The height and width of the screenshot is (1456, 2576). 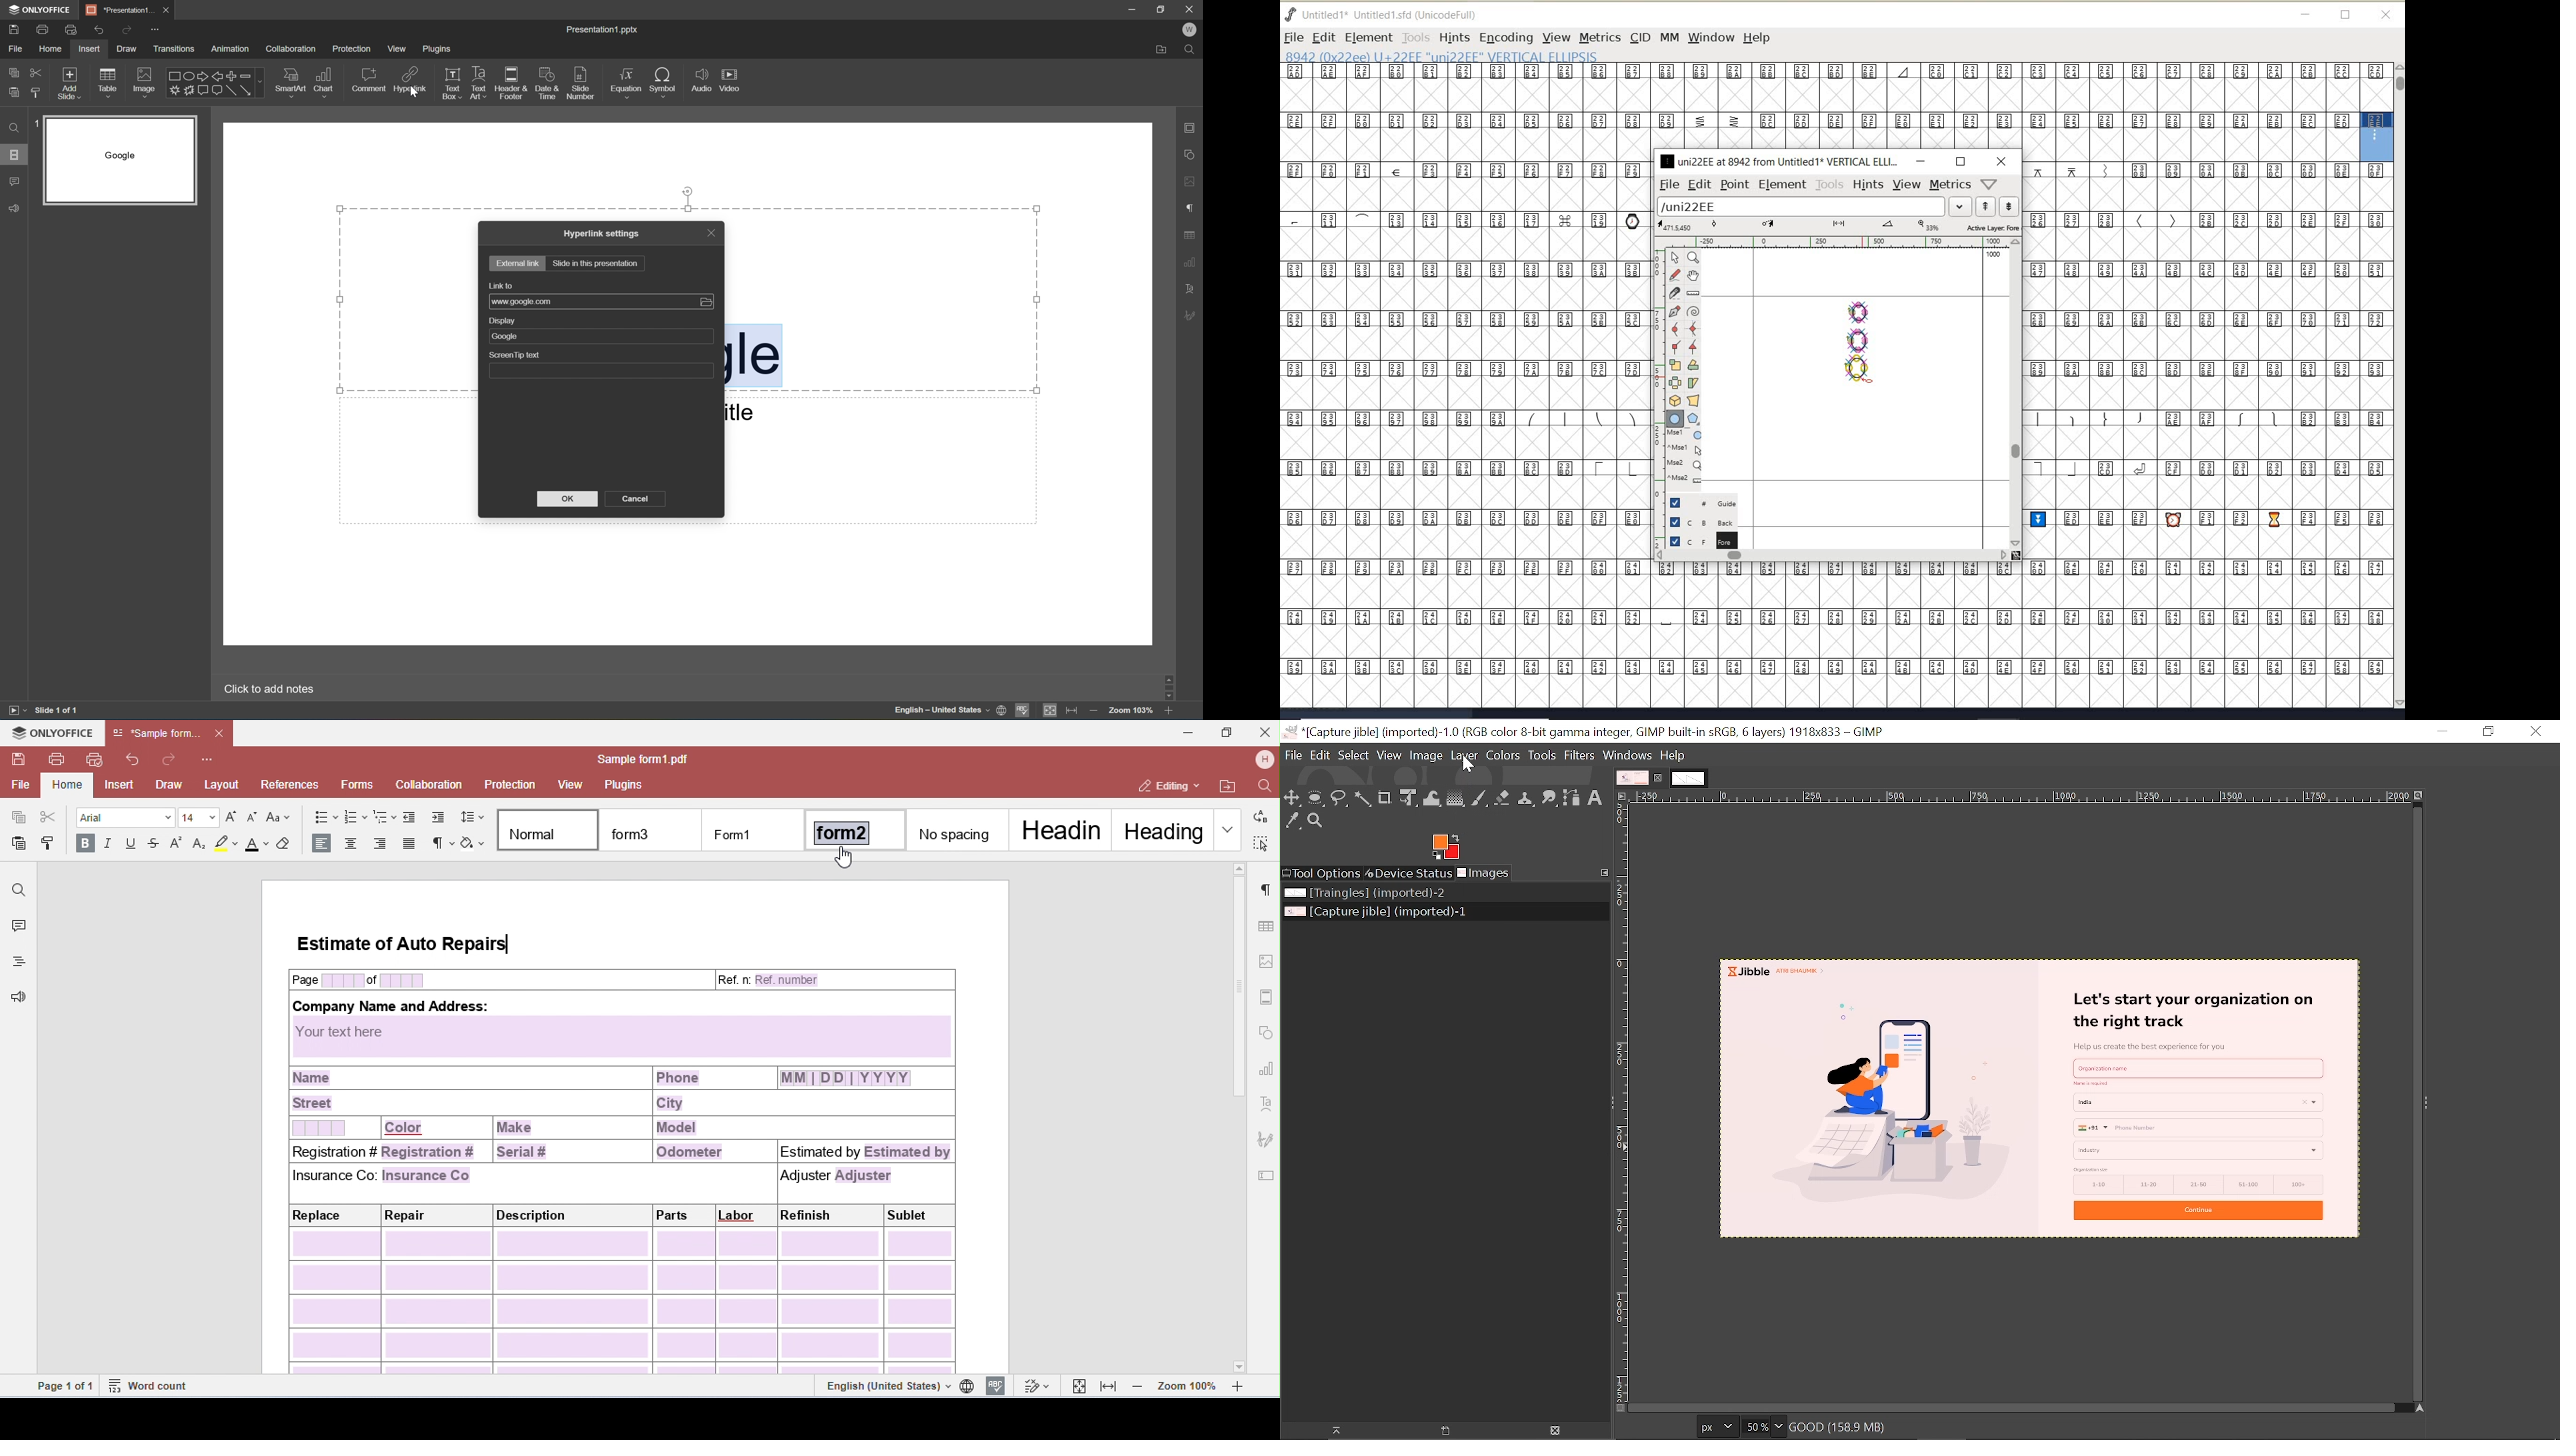 What do you see at coordinates (414, 91) in the screenshot?
I see `Cursor Position` at bounding box center [414, 91].